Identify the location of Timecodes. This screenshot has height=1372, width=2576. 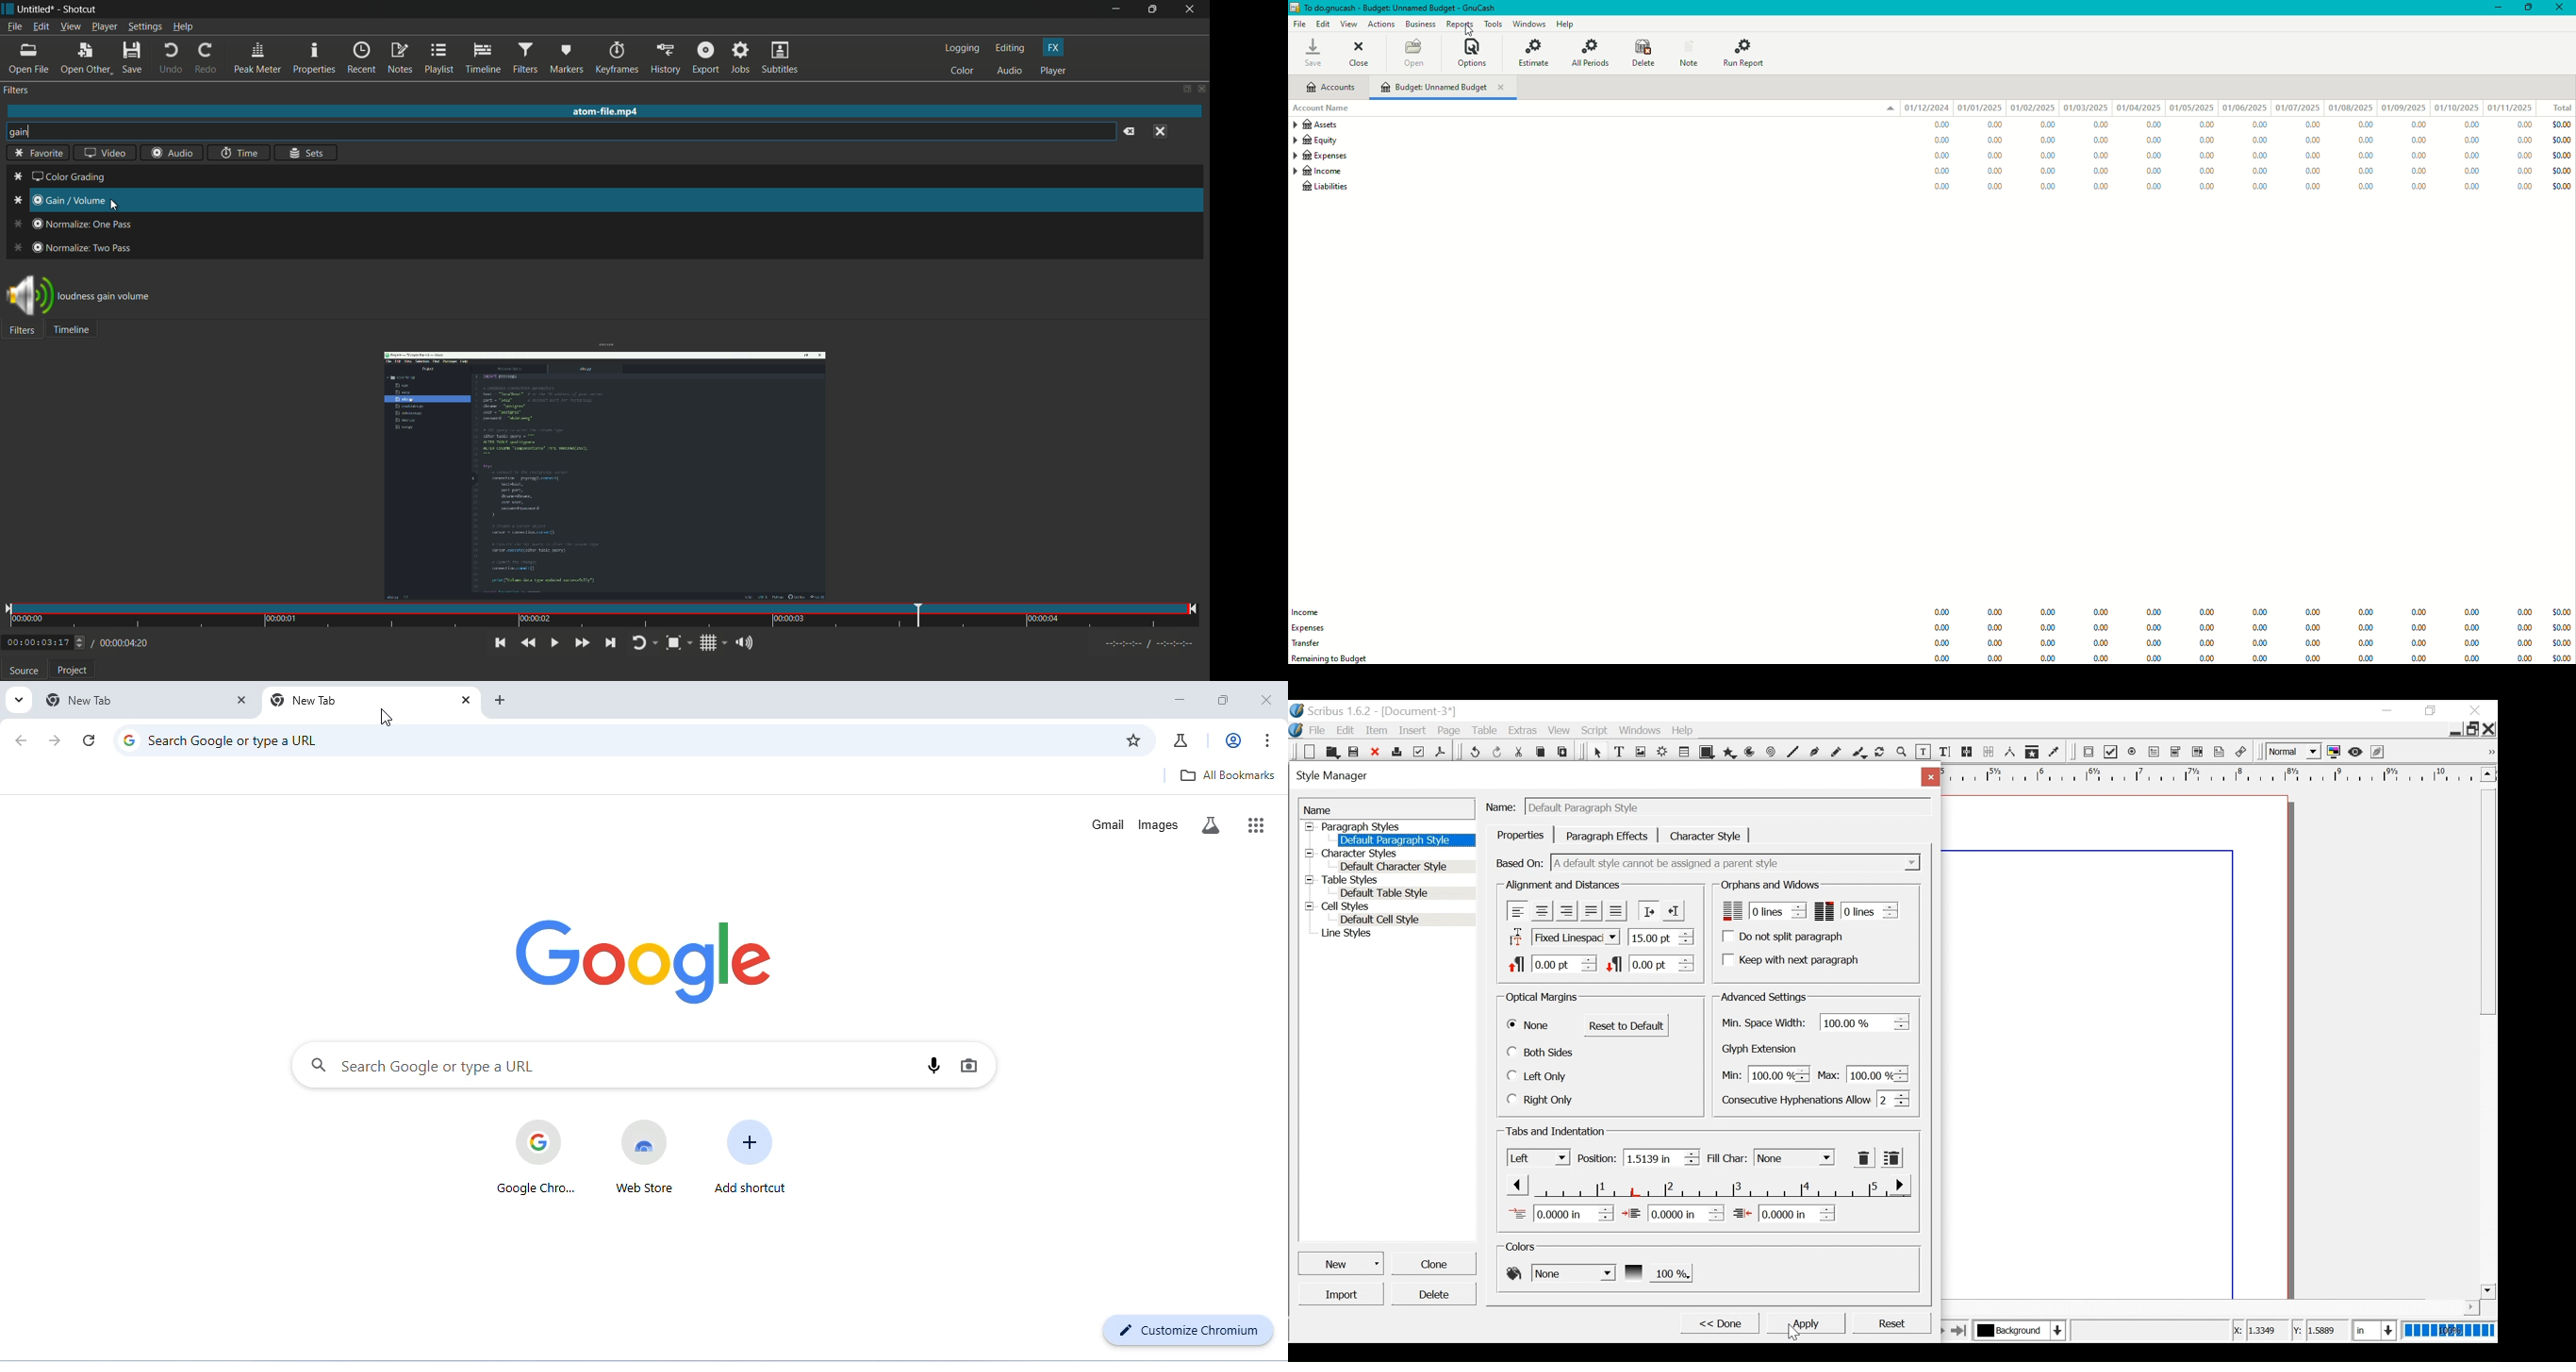
(1151, 646).